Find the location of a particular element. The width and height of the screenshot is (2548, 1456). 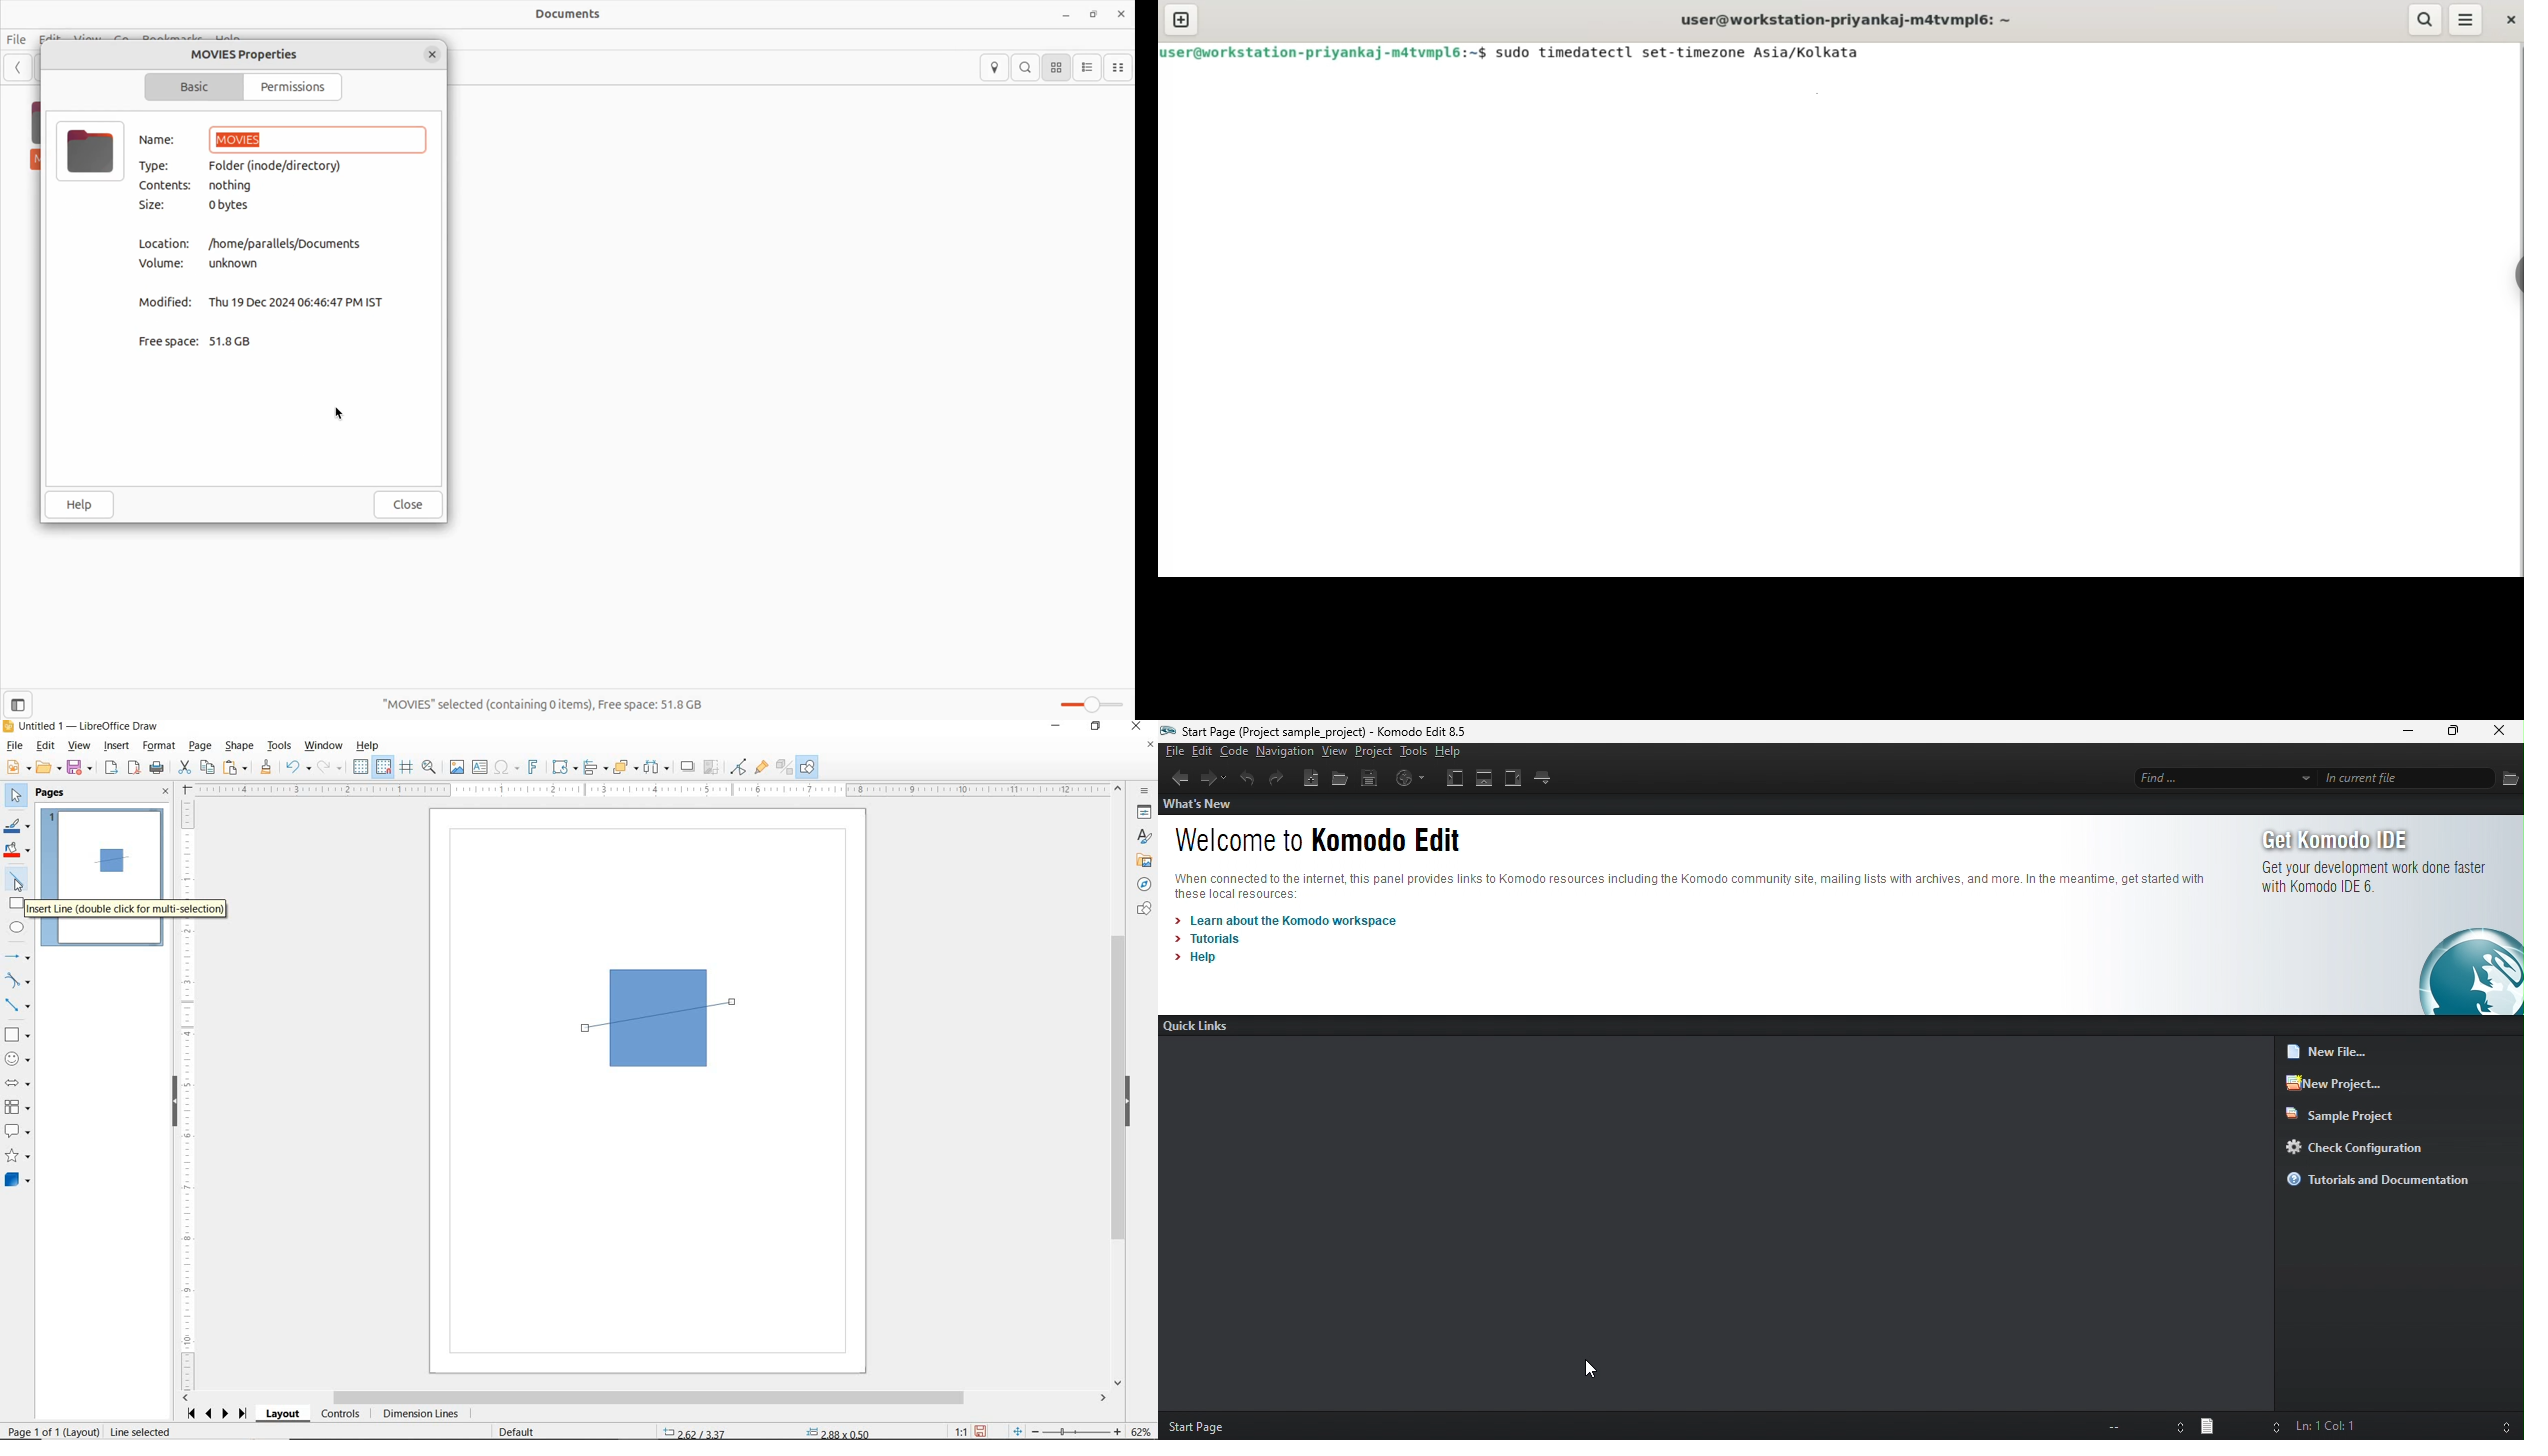

INSERT SPECIAL CHARACTERS is located at coordinates (506, 768).